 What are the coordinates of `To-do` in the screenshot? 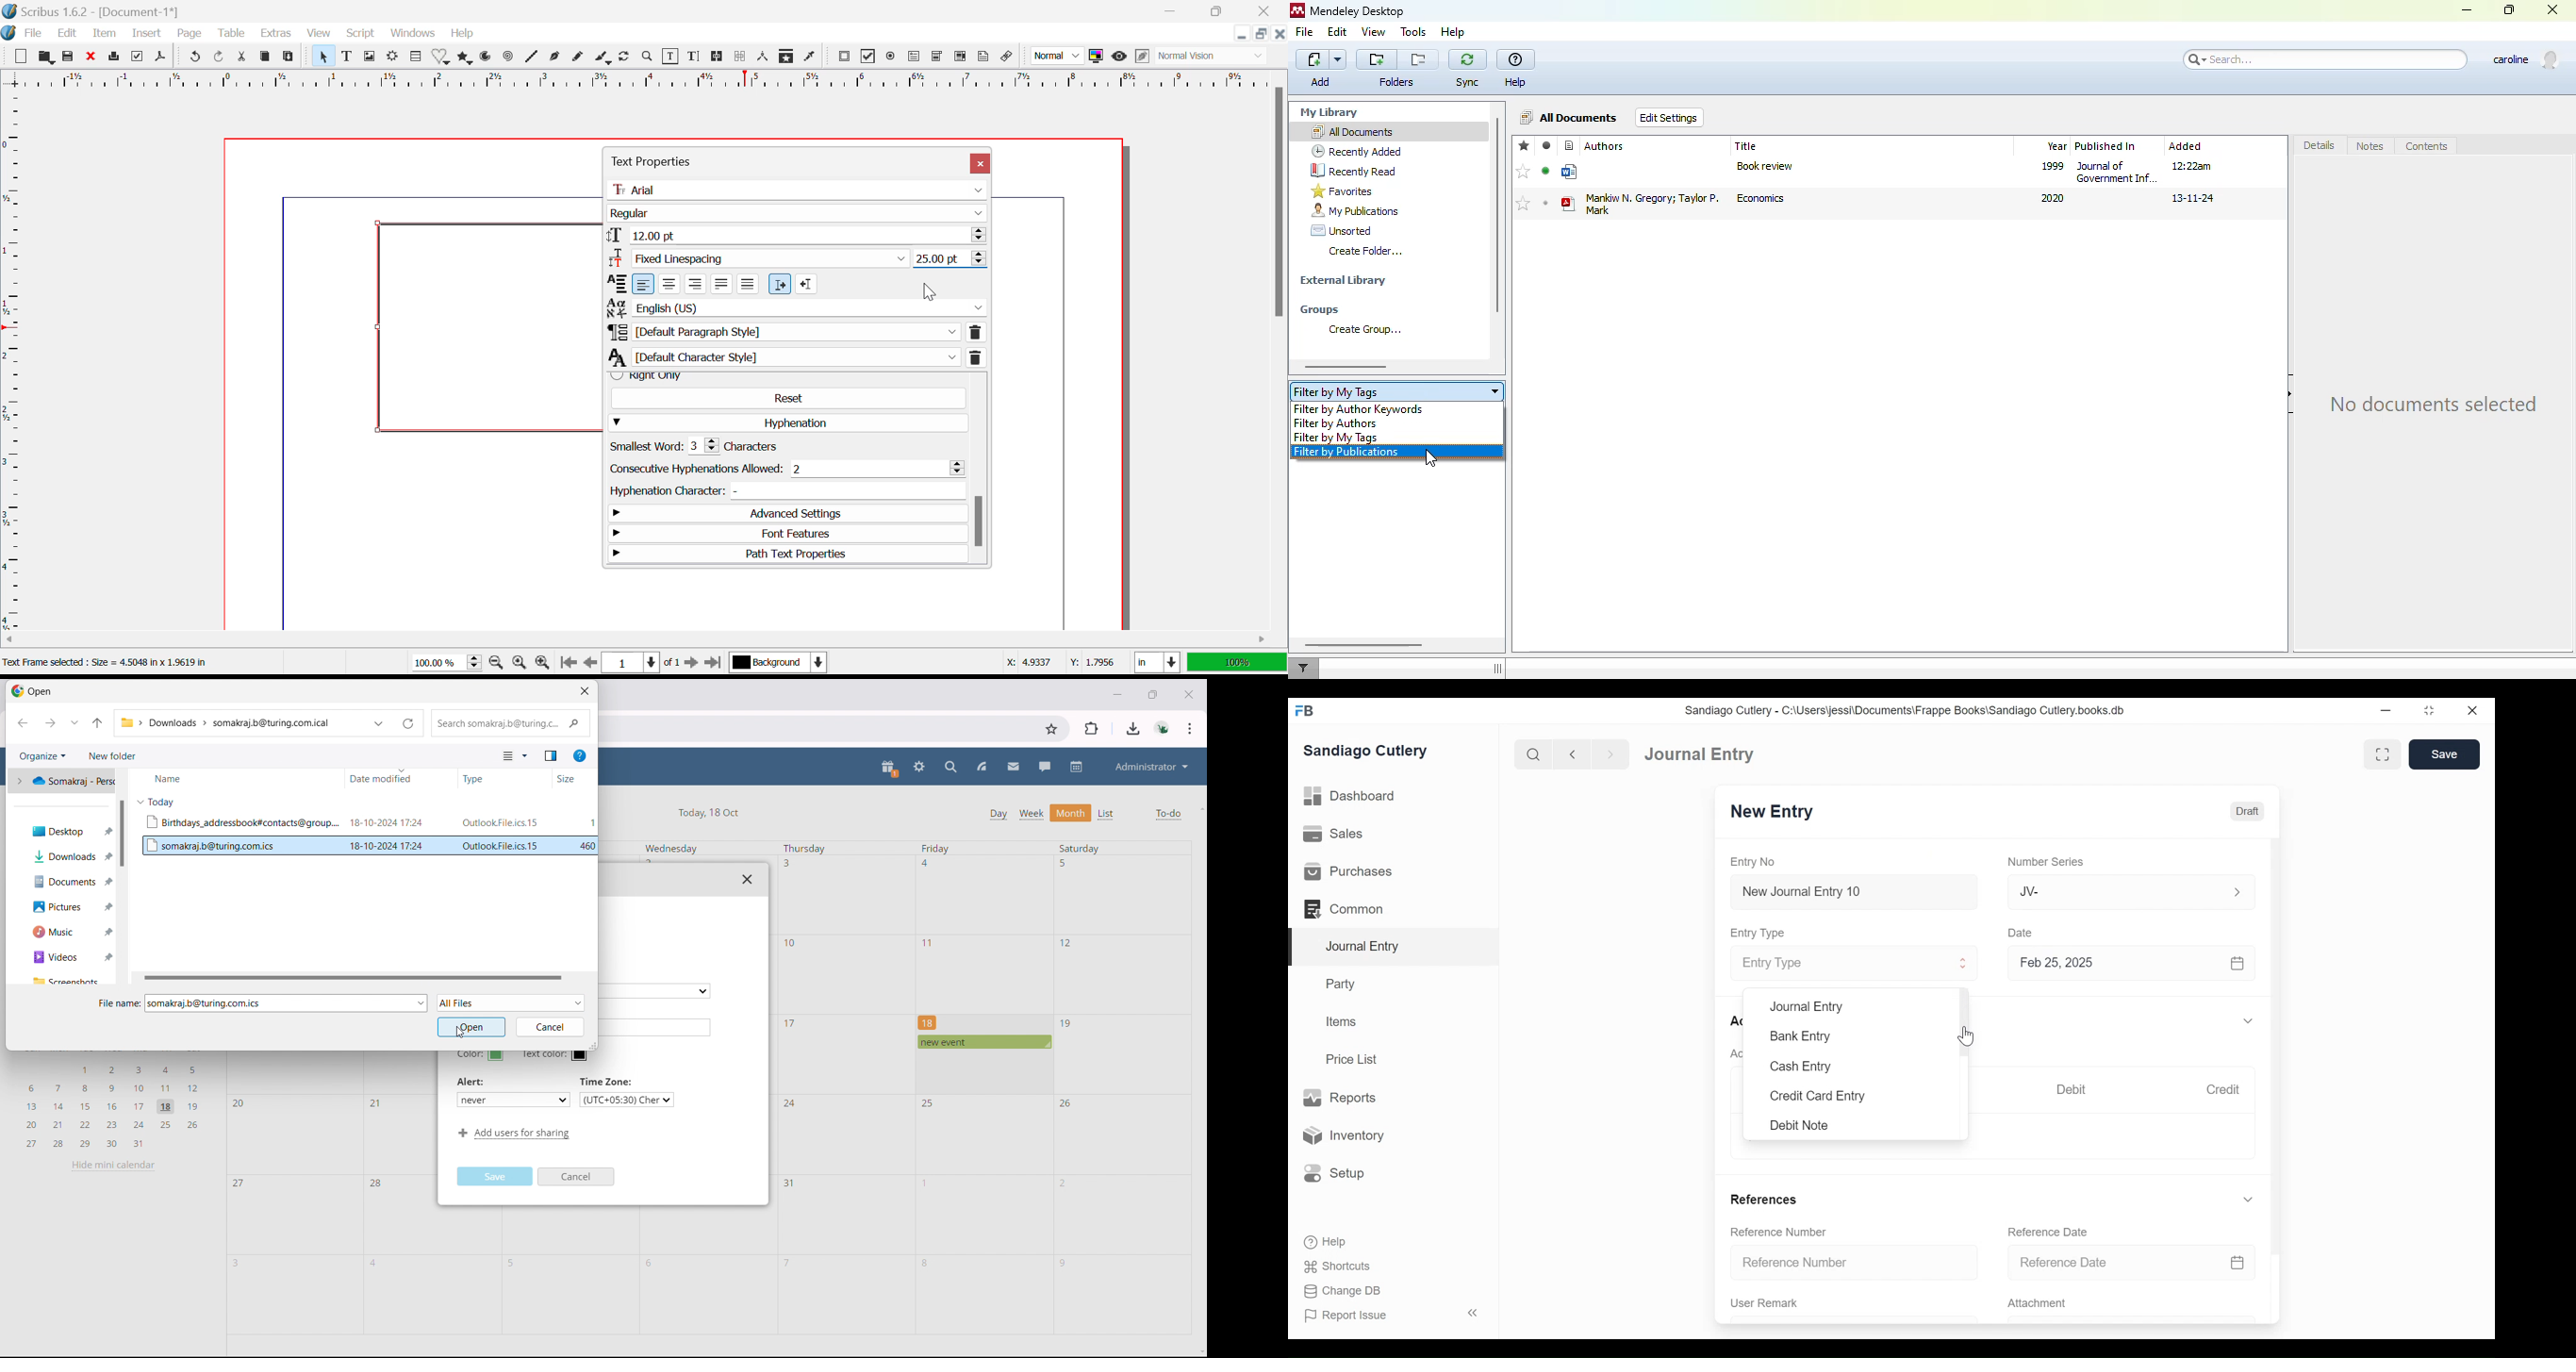 It's located at (1168, 814).